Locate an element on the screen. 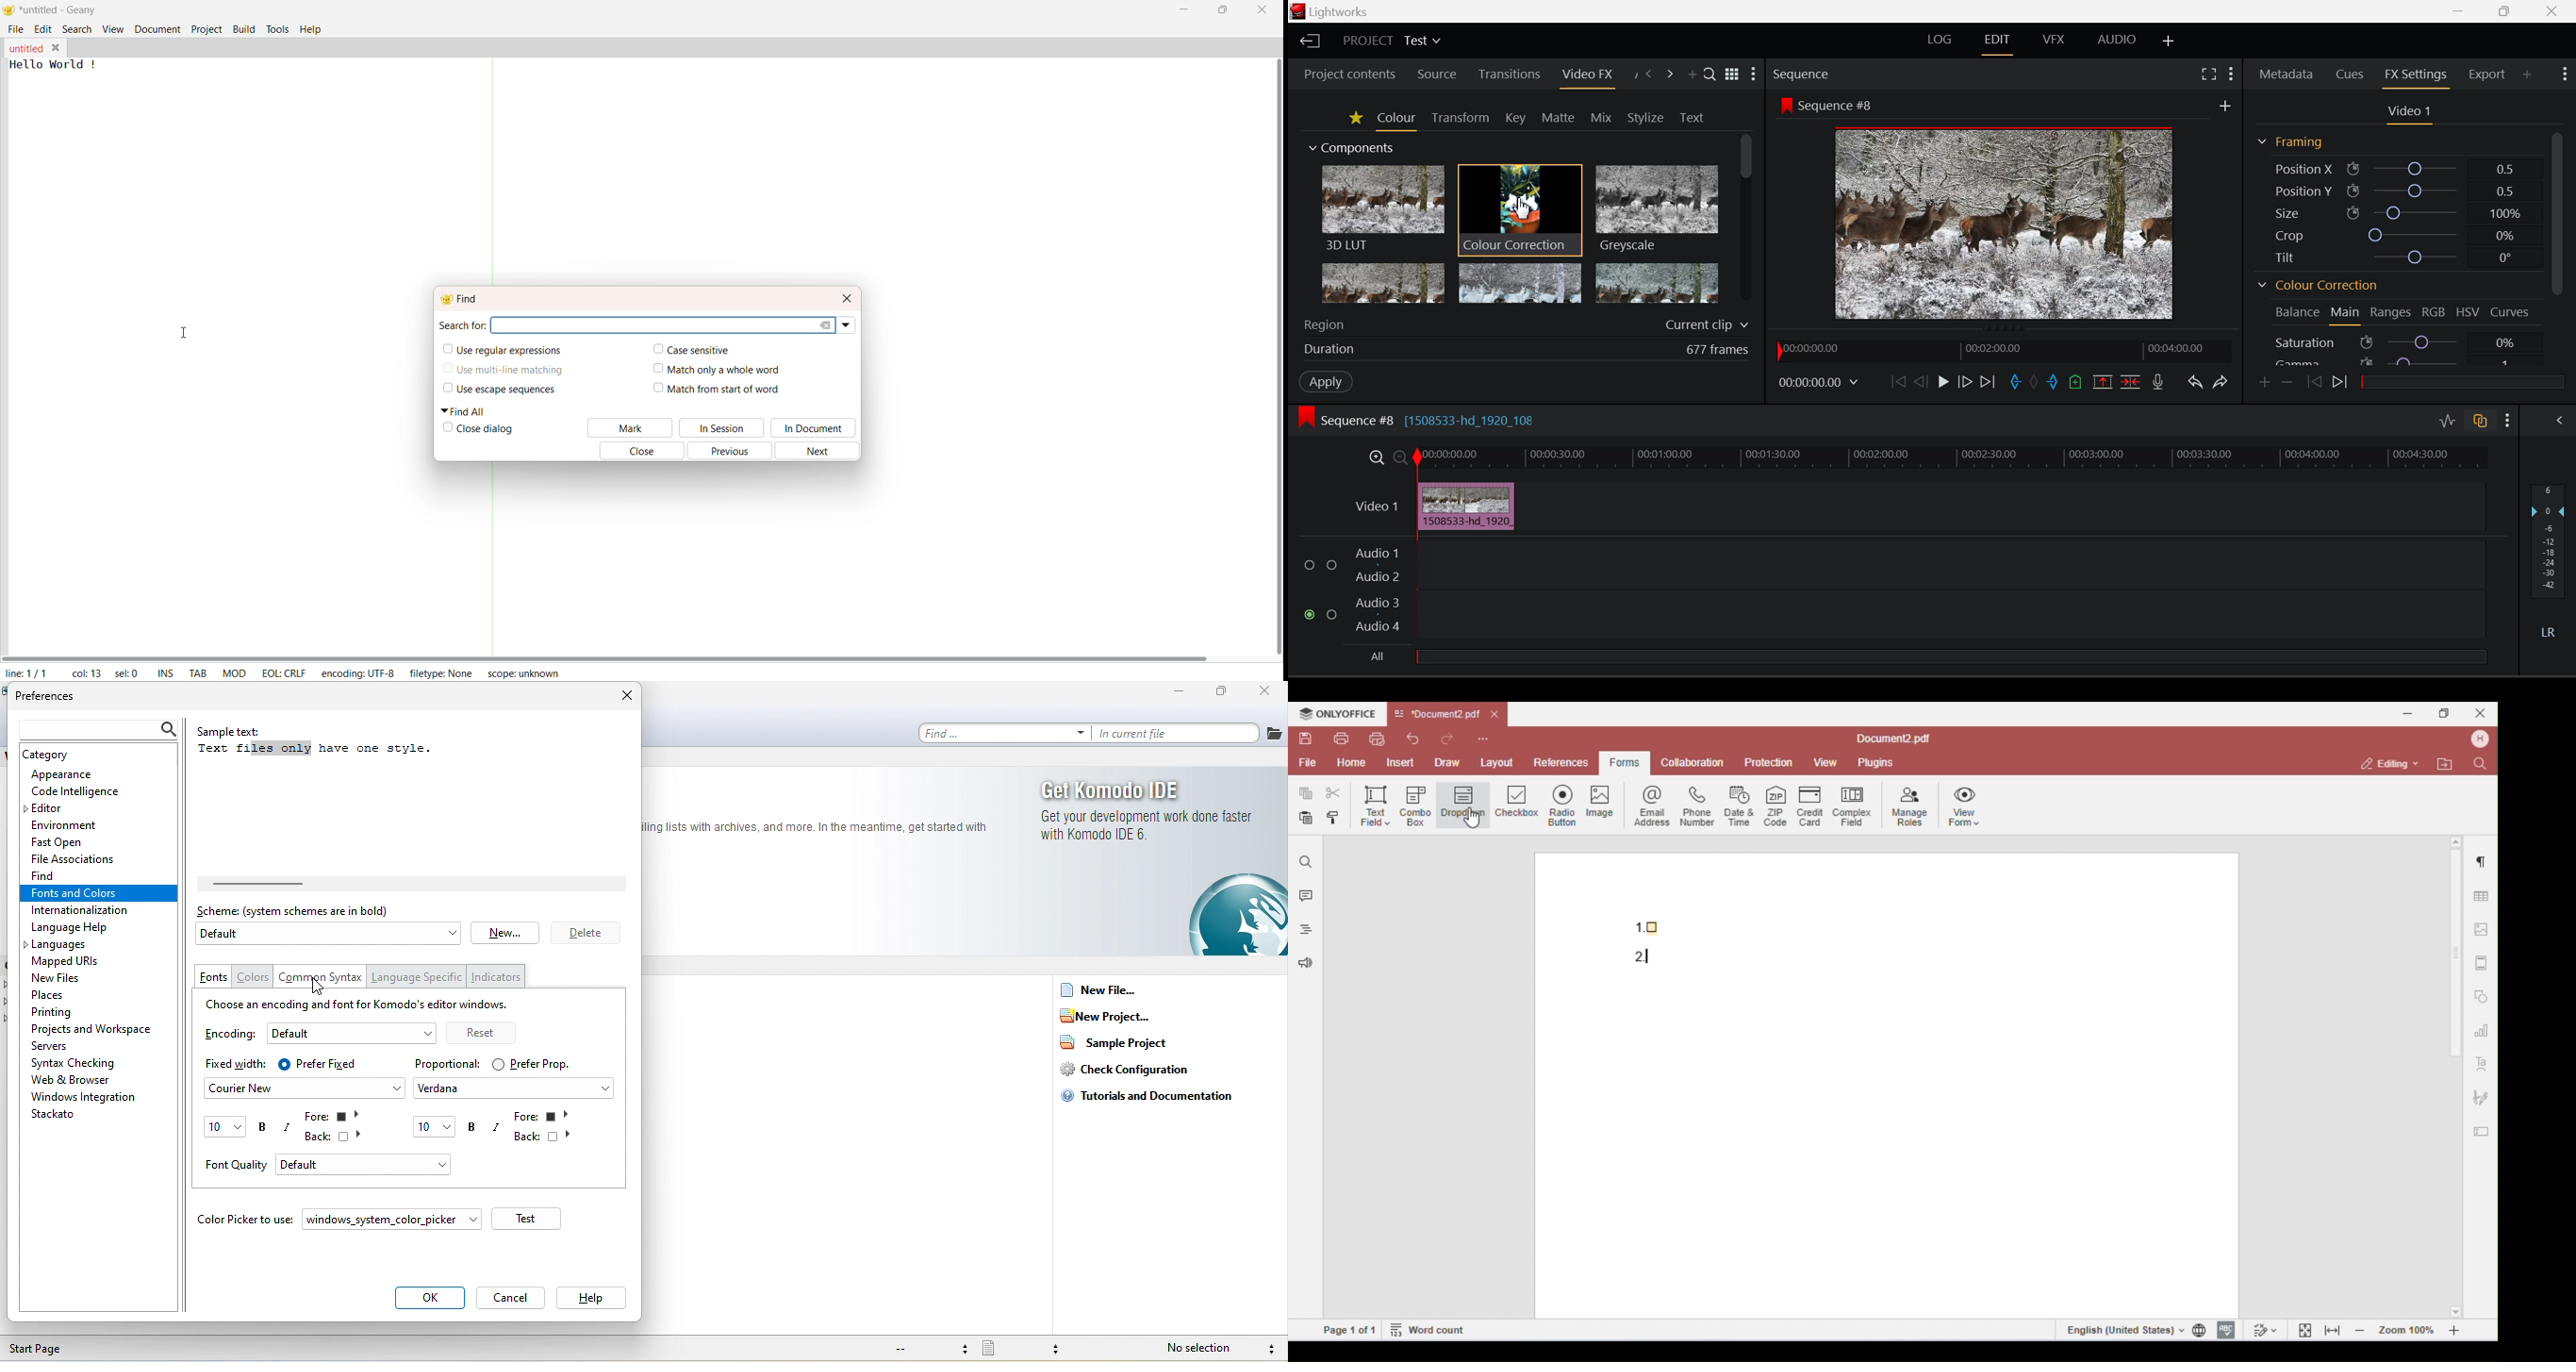  Next Panel is located at coordinates (1670, 73).